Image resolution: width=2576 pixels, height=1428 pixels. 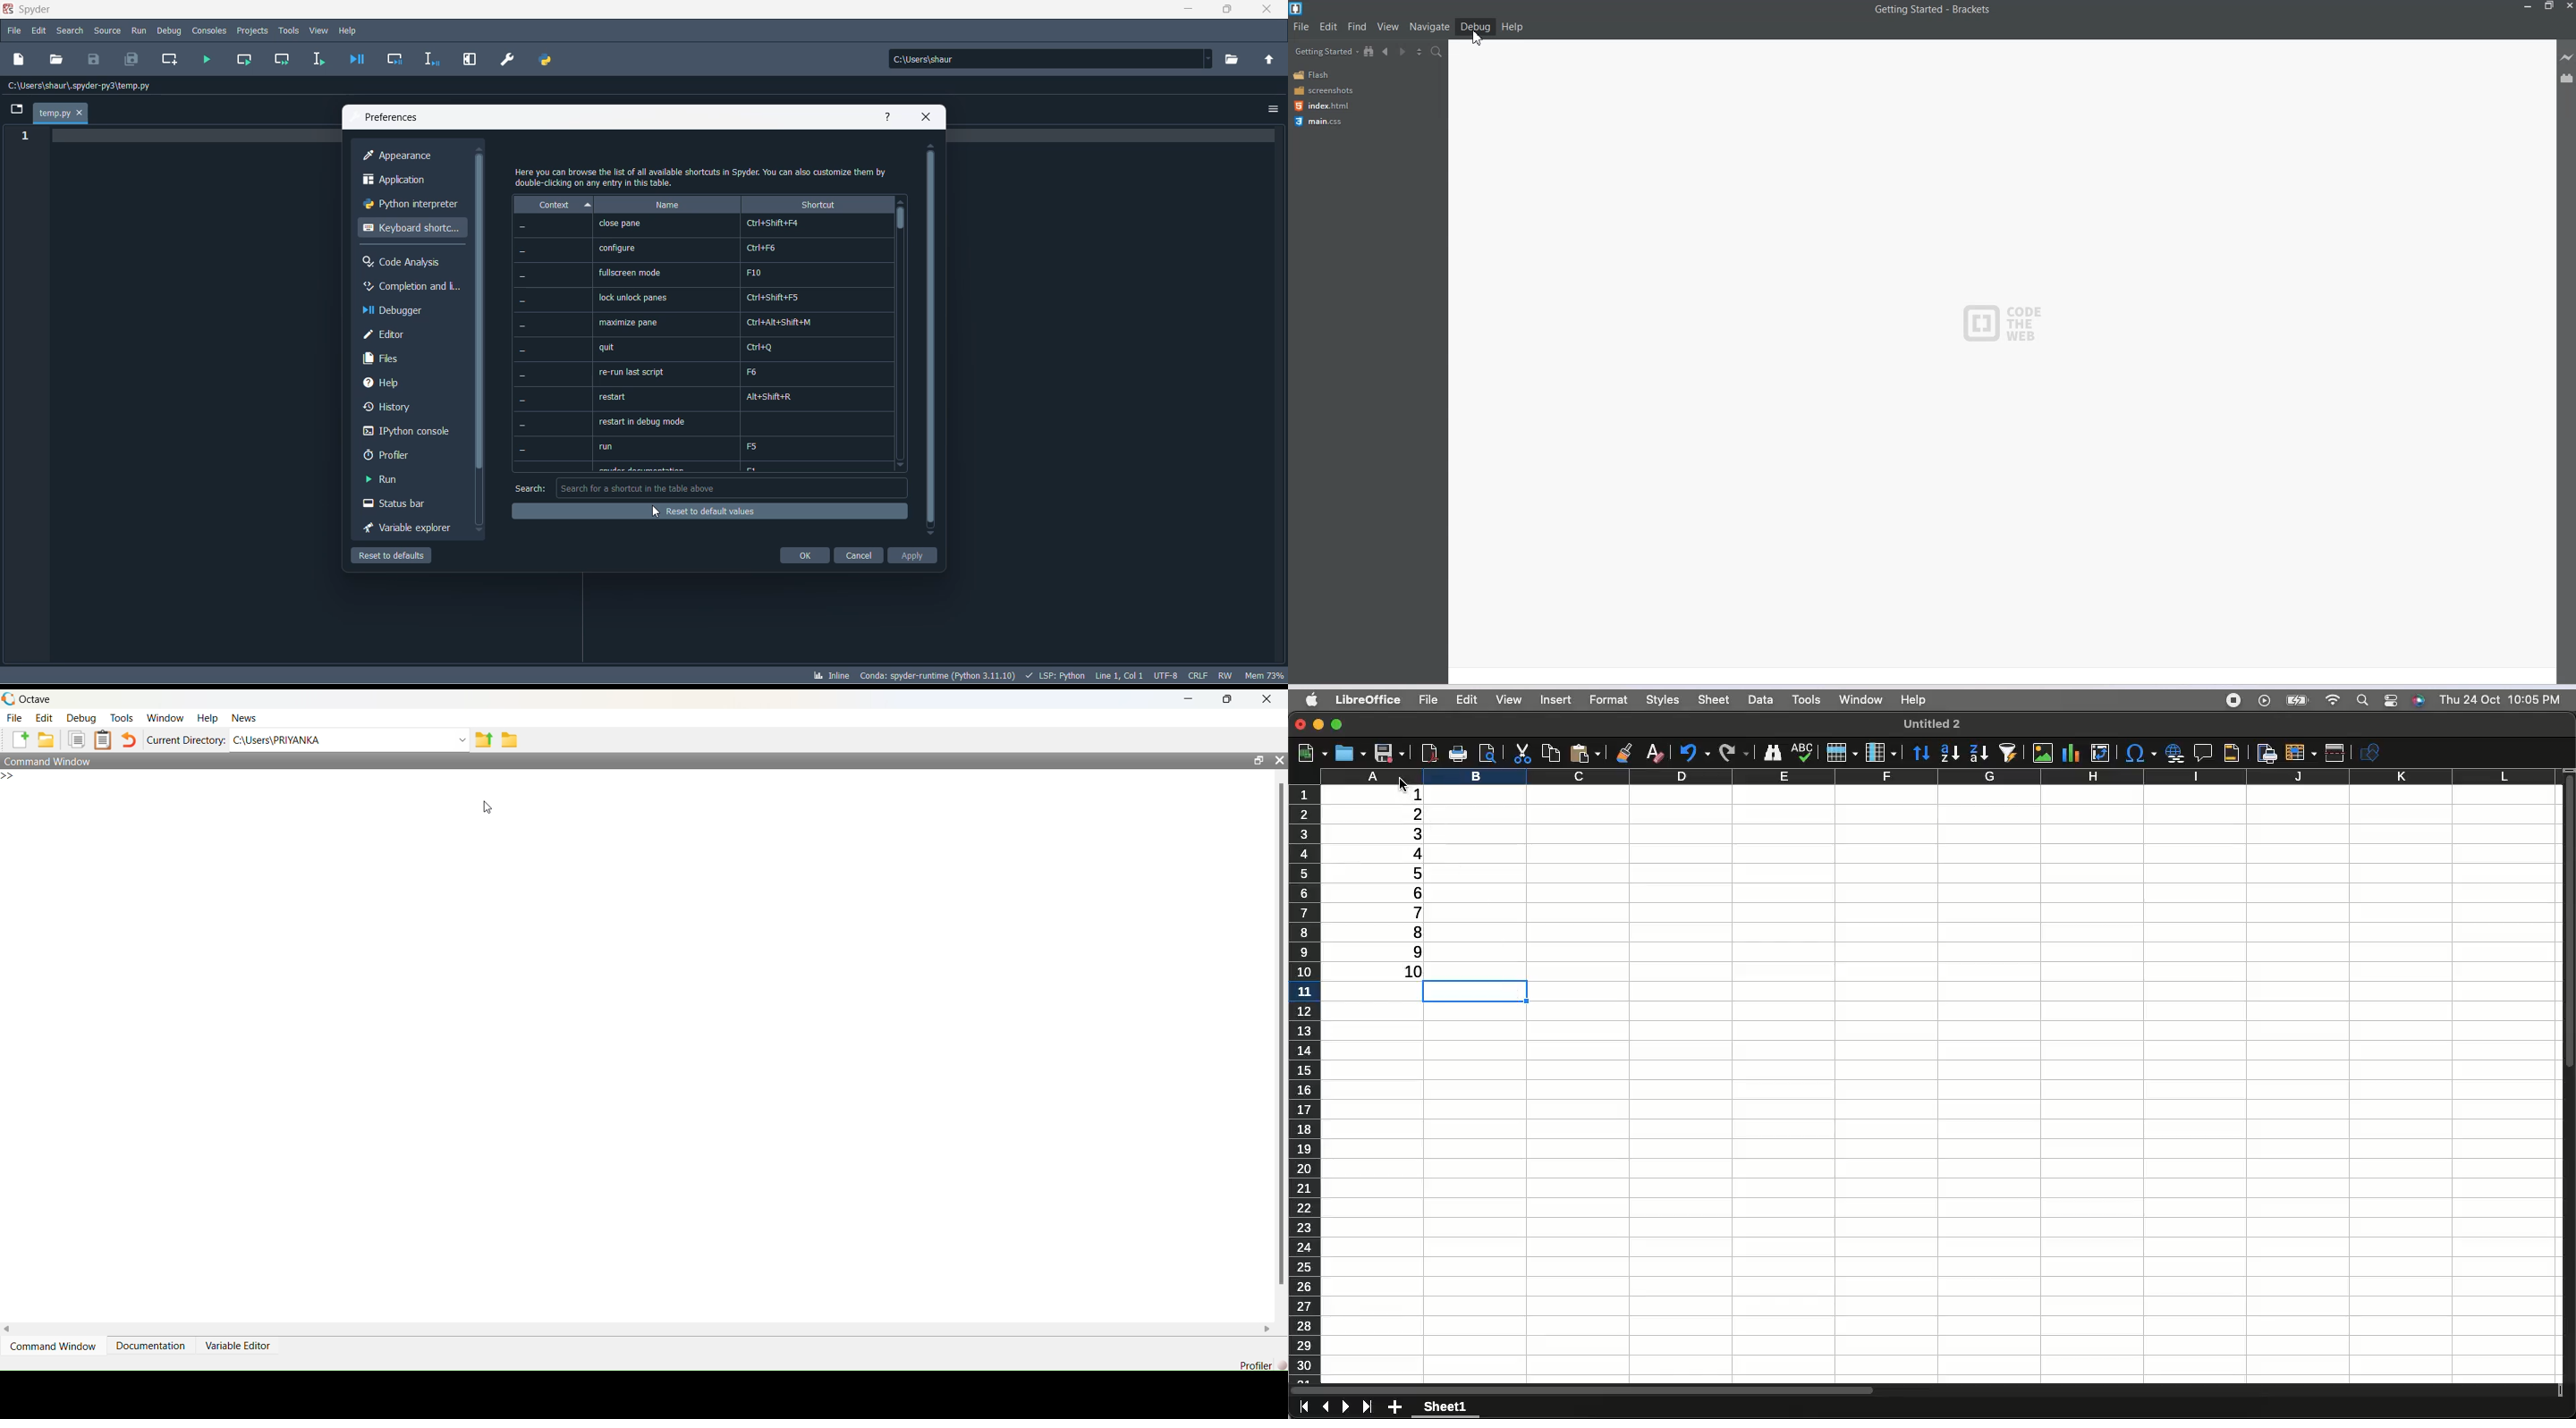 I want to click on profler, so click(x=405, y=455).